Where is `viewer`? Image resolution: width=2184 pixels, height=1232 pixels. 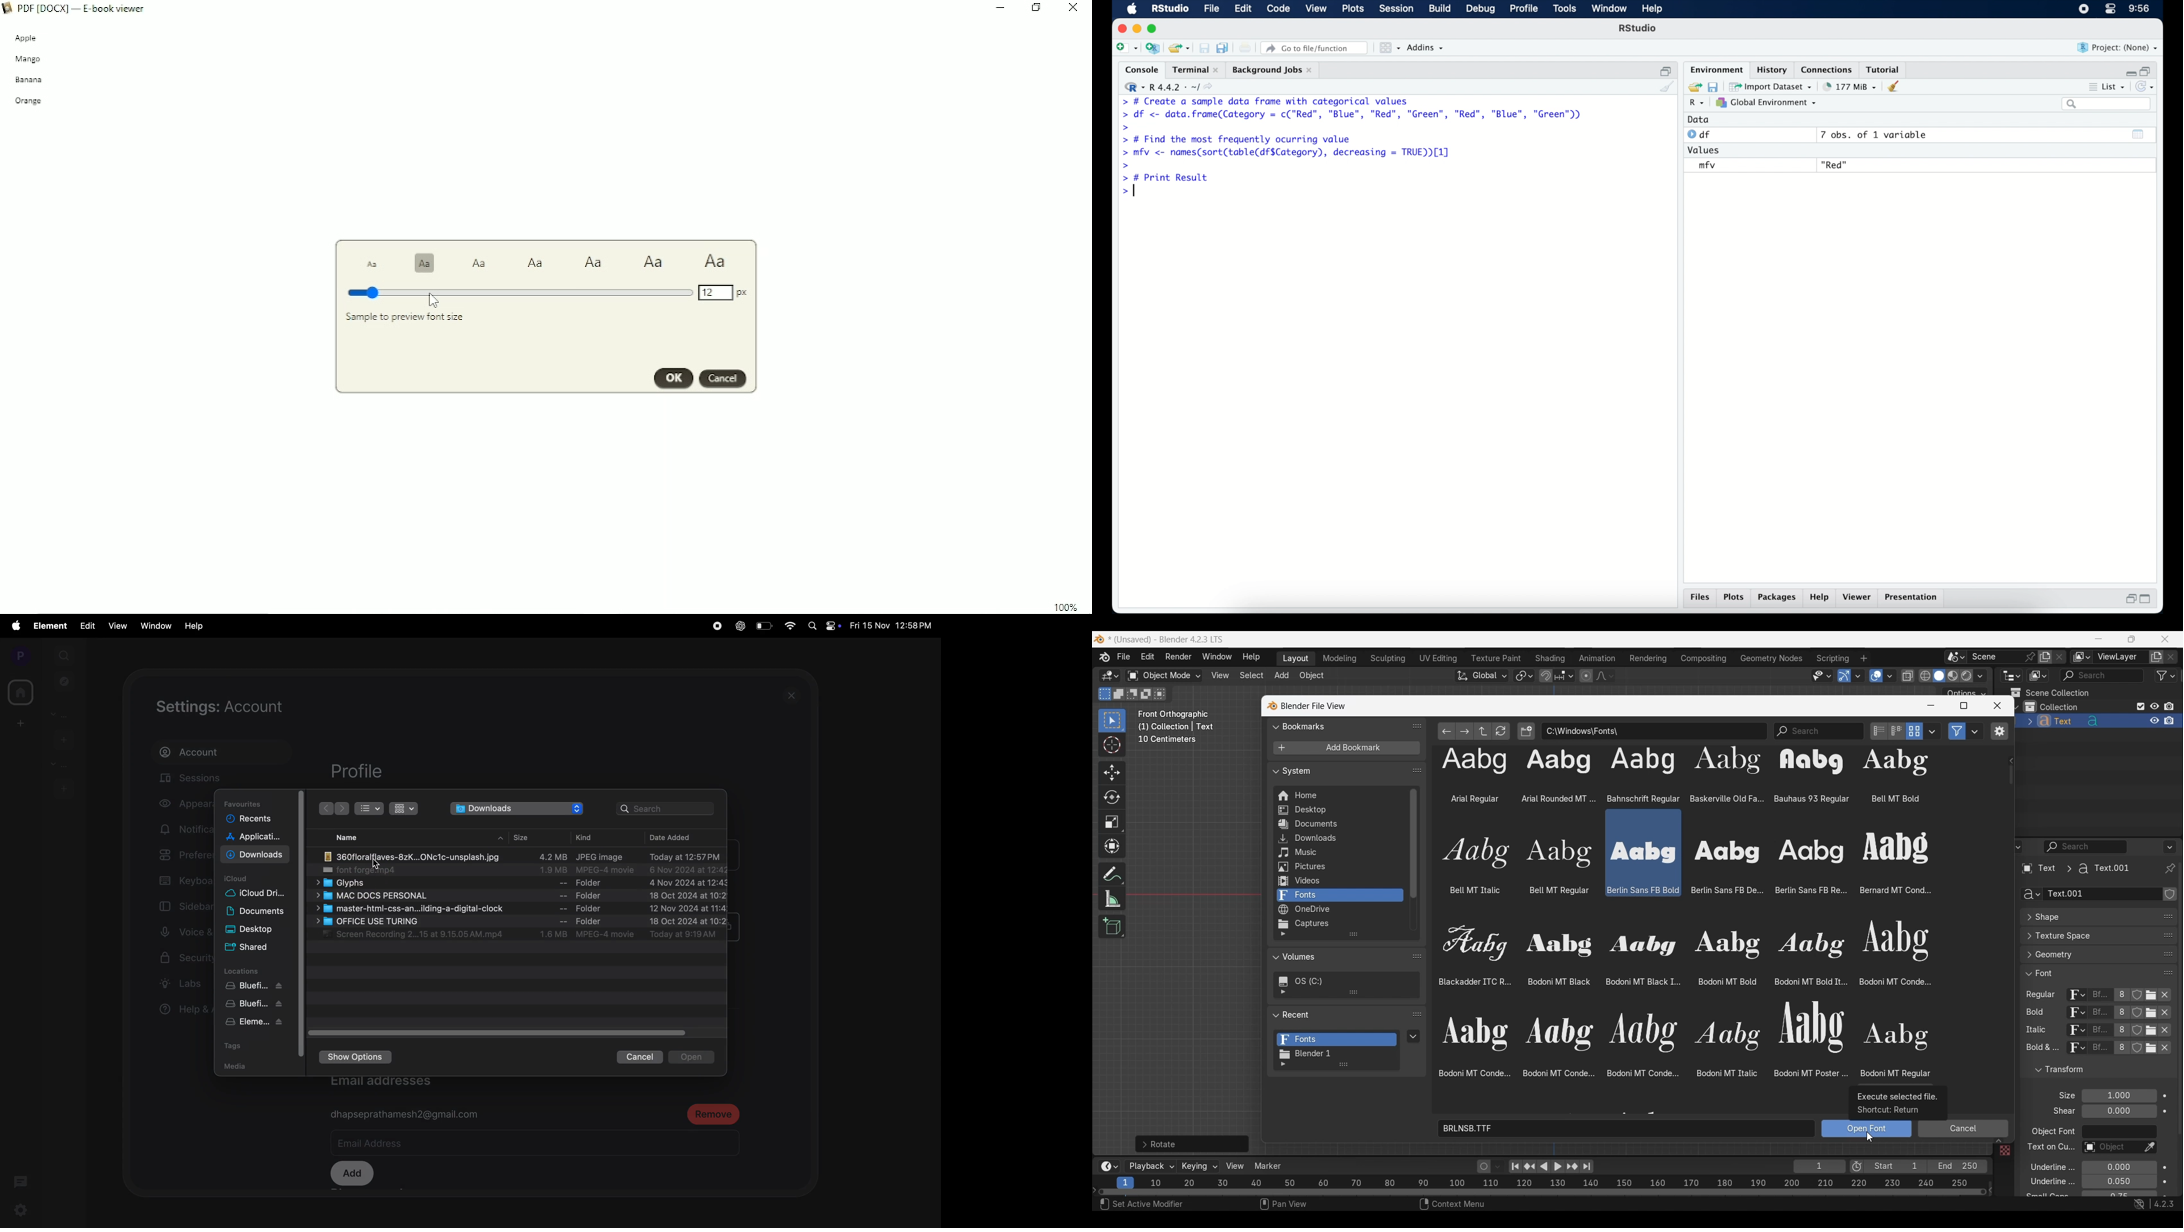 viewer is located at coordinates (1858, 598).